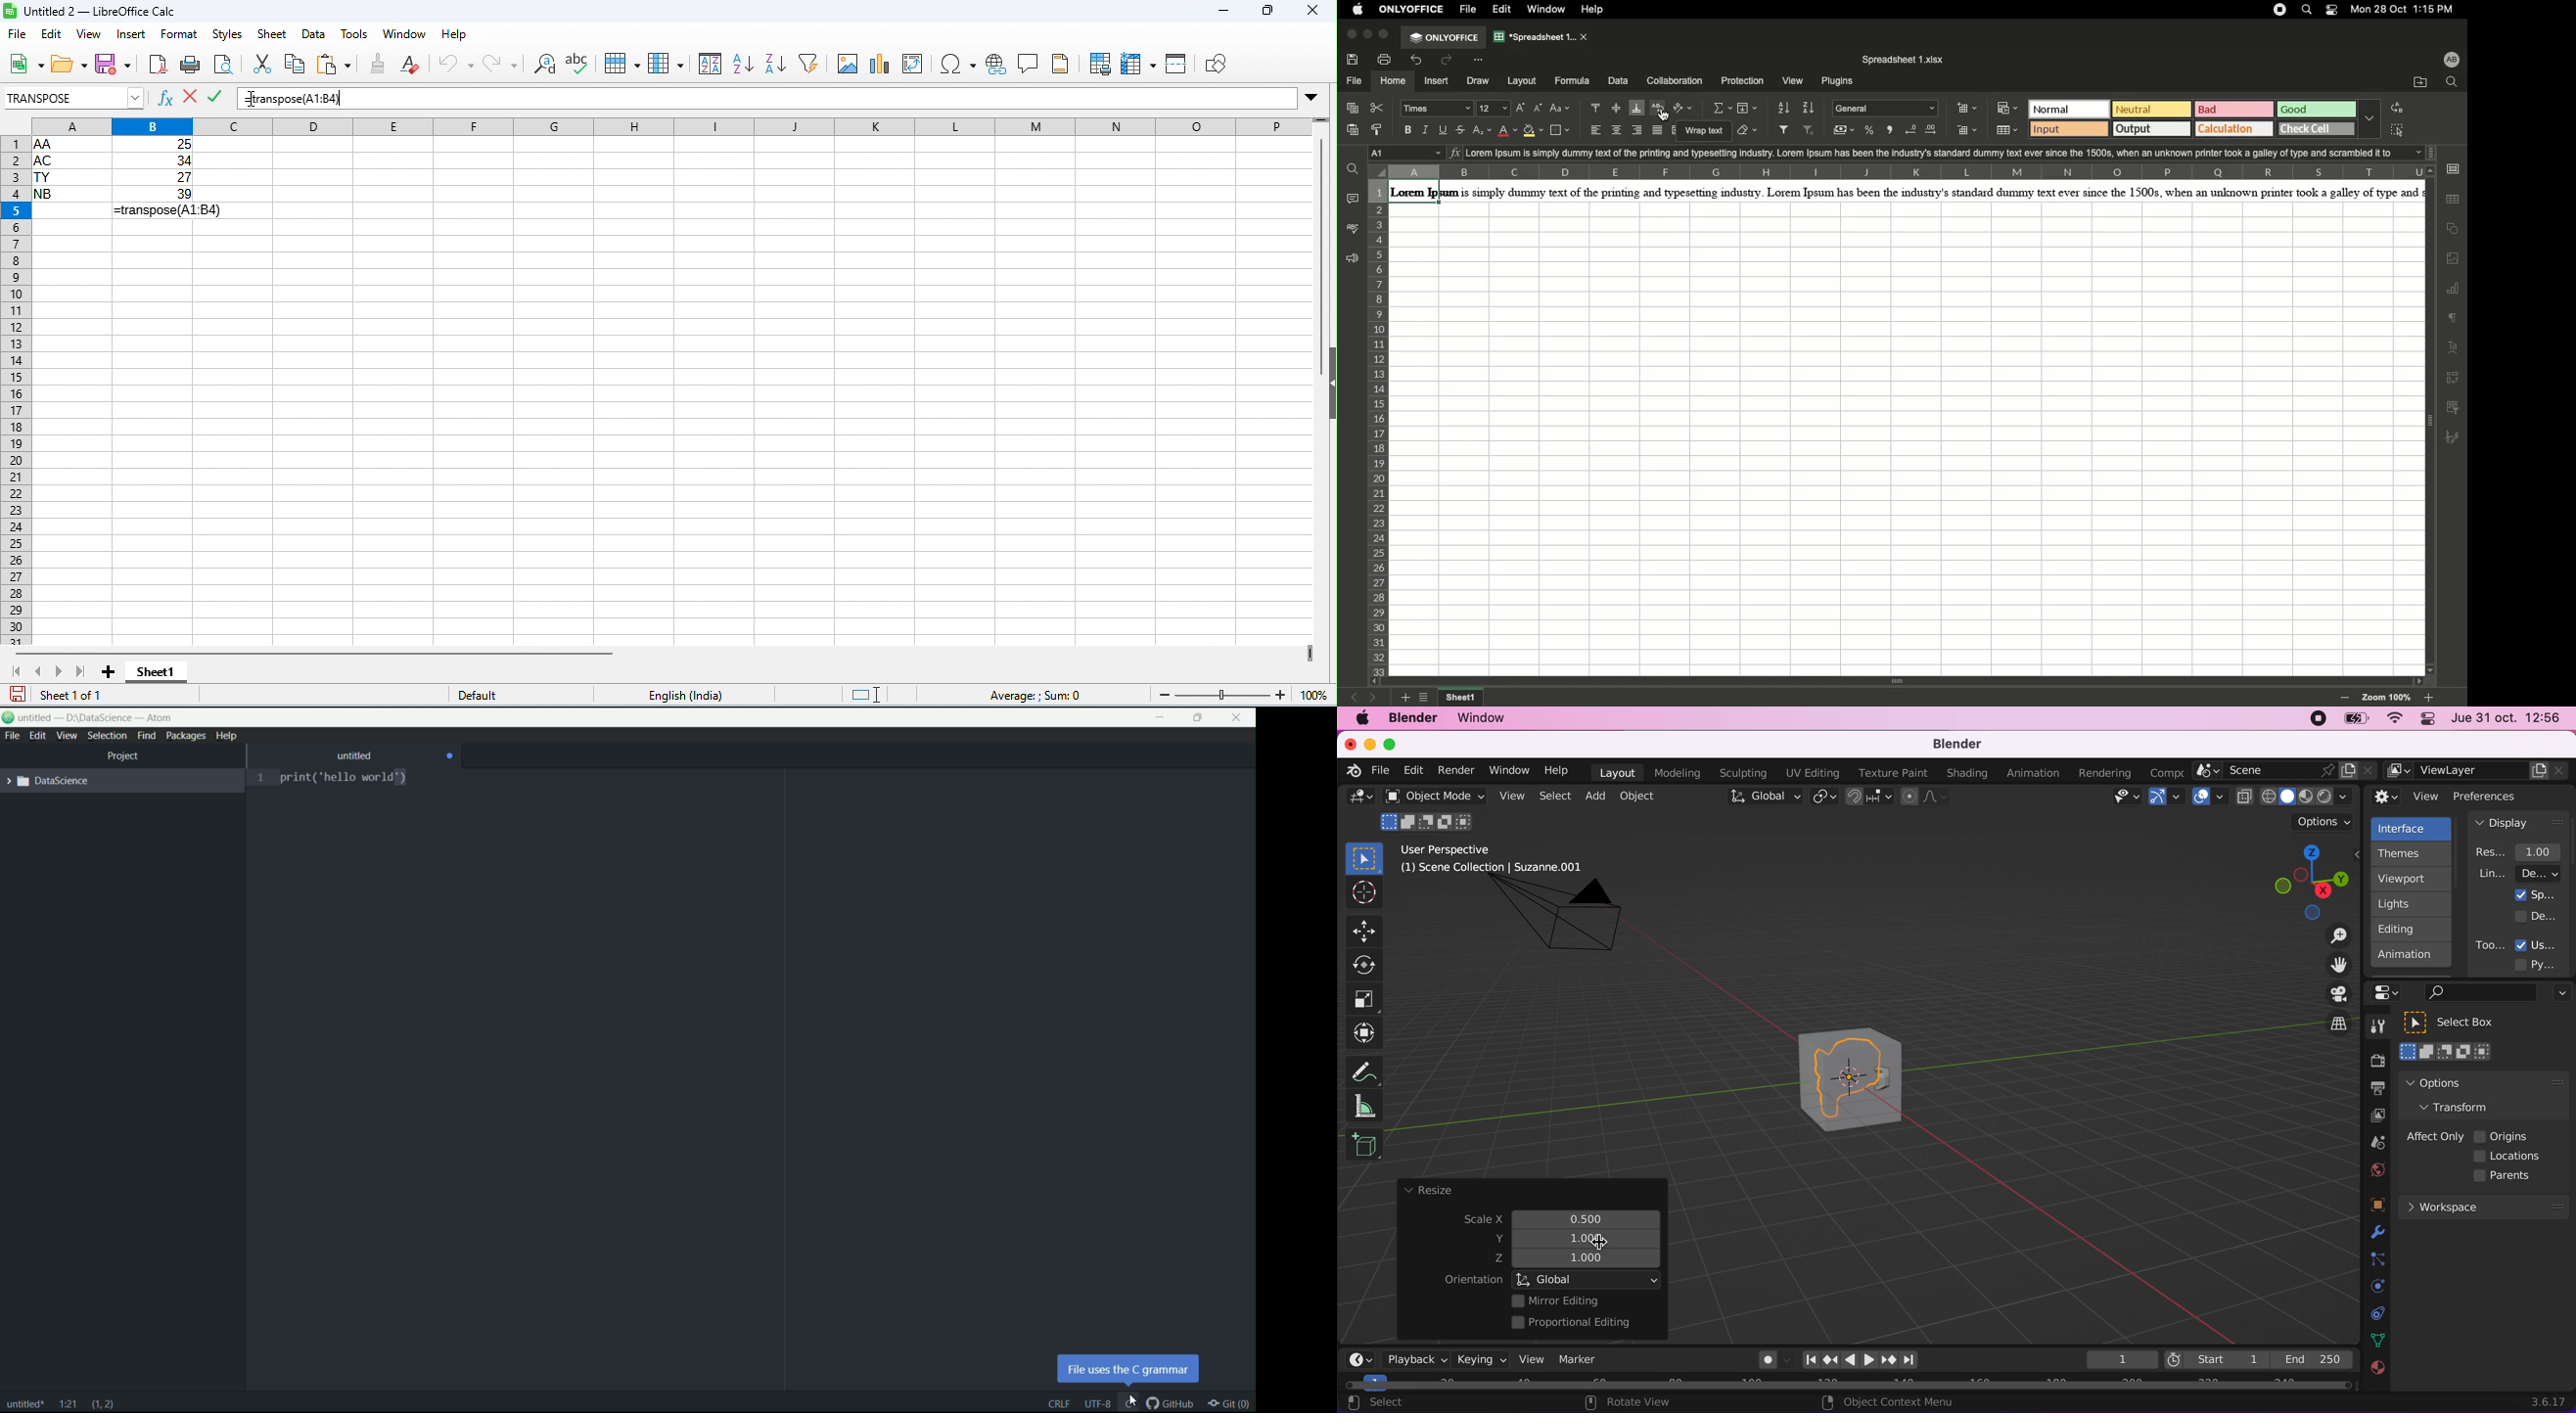 The height and width of the screenshot is (1428, 2576). Describe the element at coordinates (2386, 697) in the screenshot. I see `Zoom ` at that location.